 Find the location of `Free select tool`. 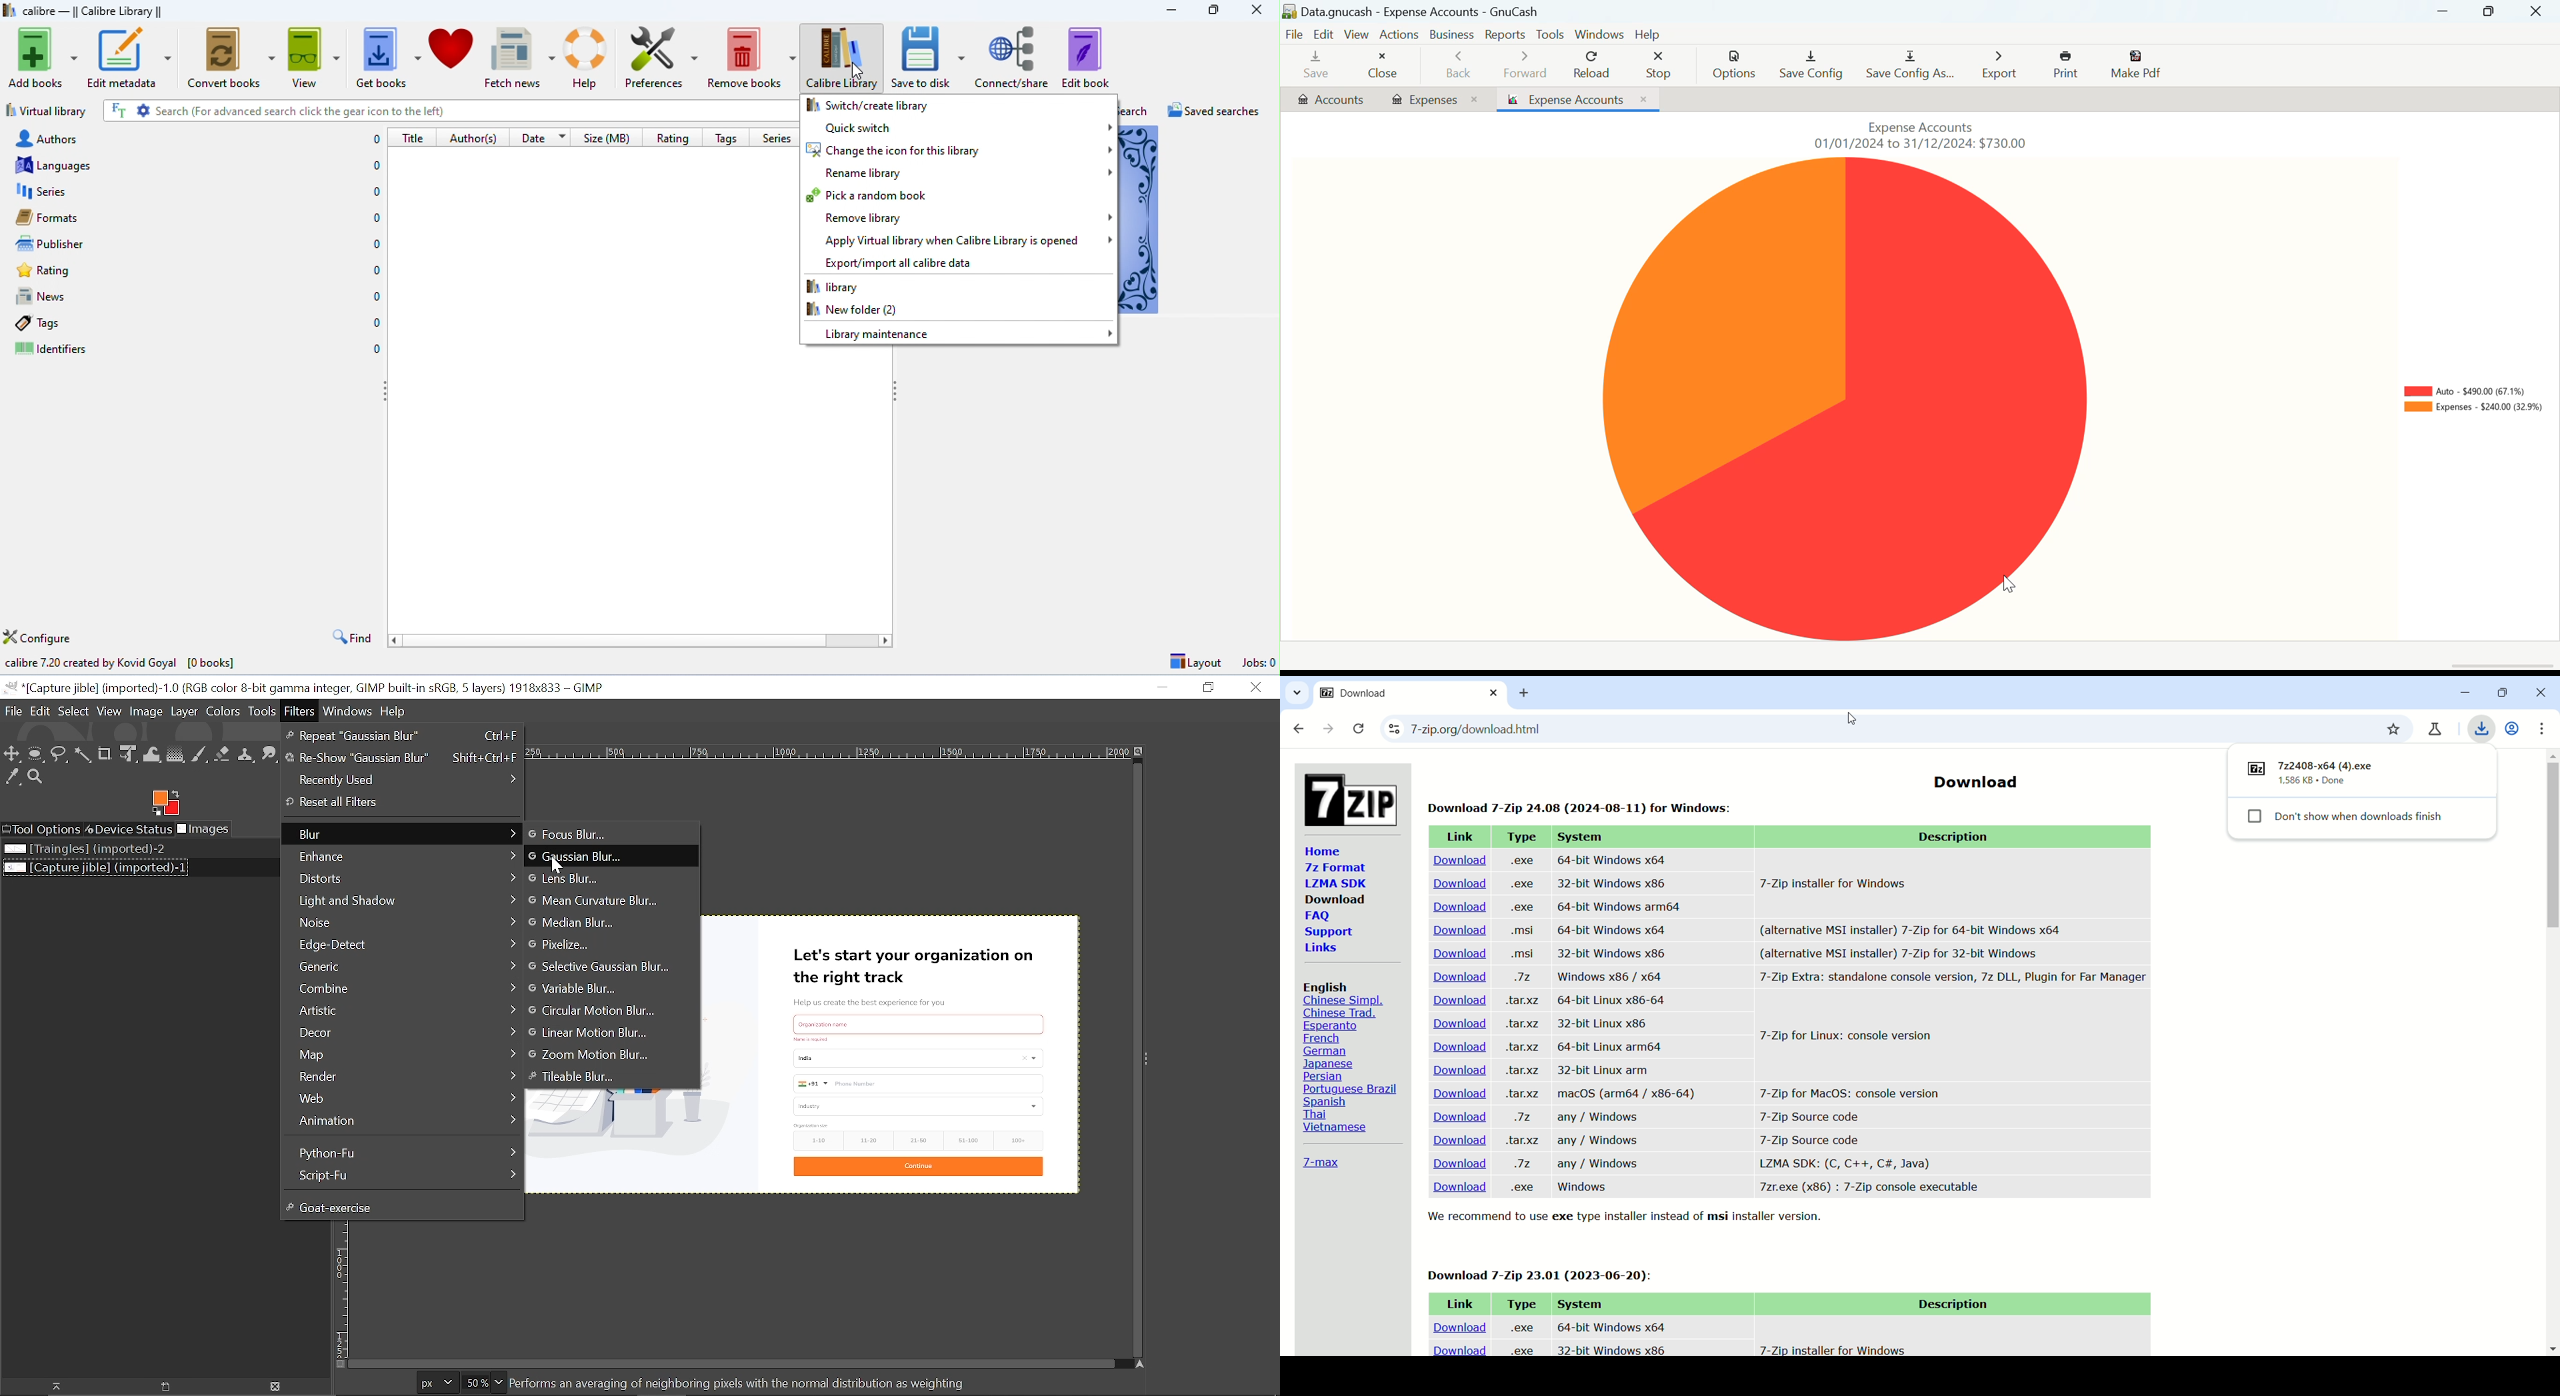

Free select tool is located at coordinates (60, 755).